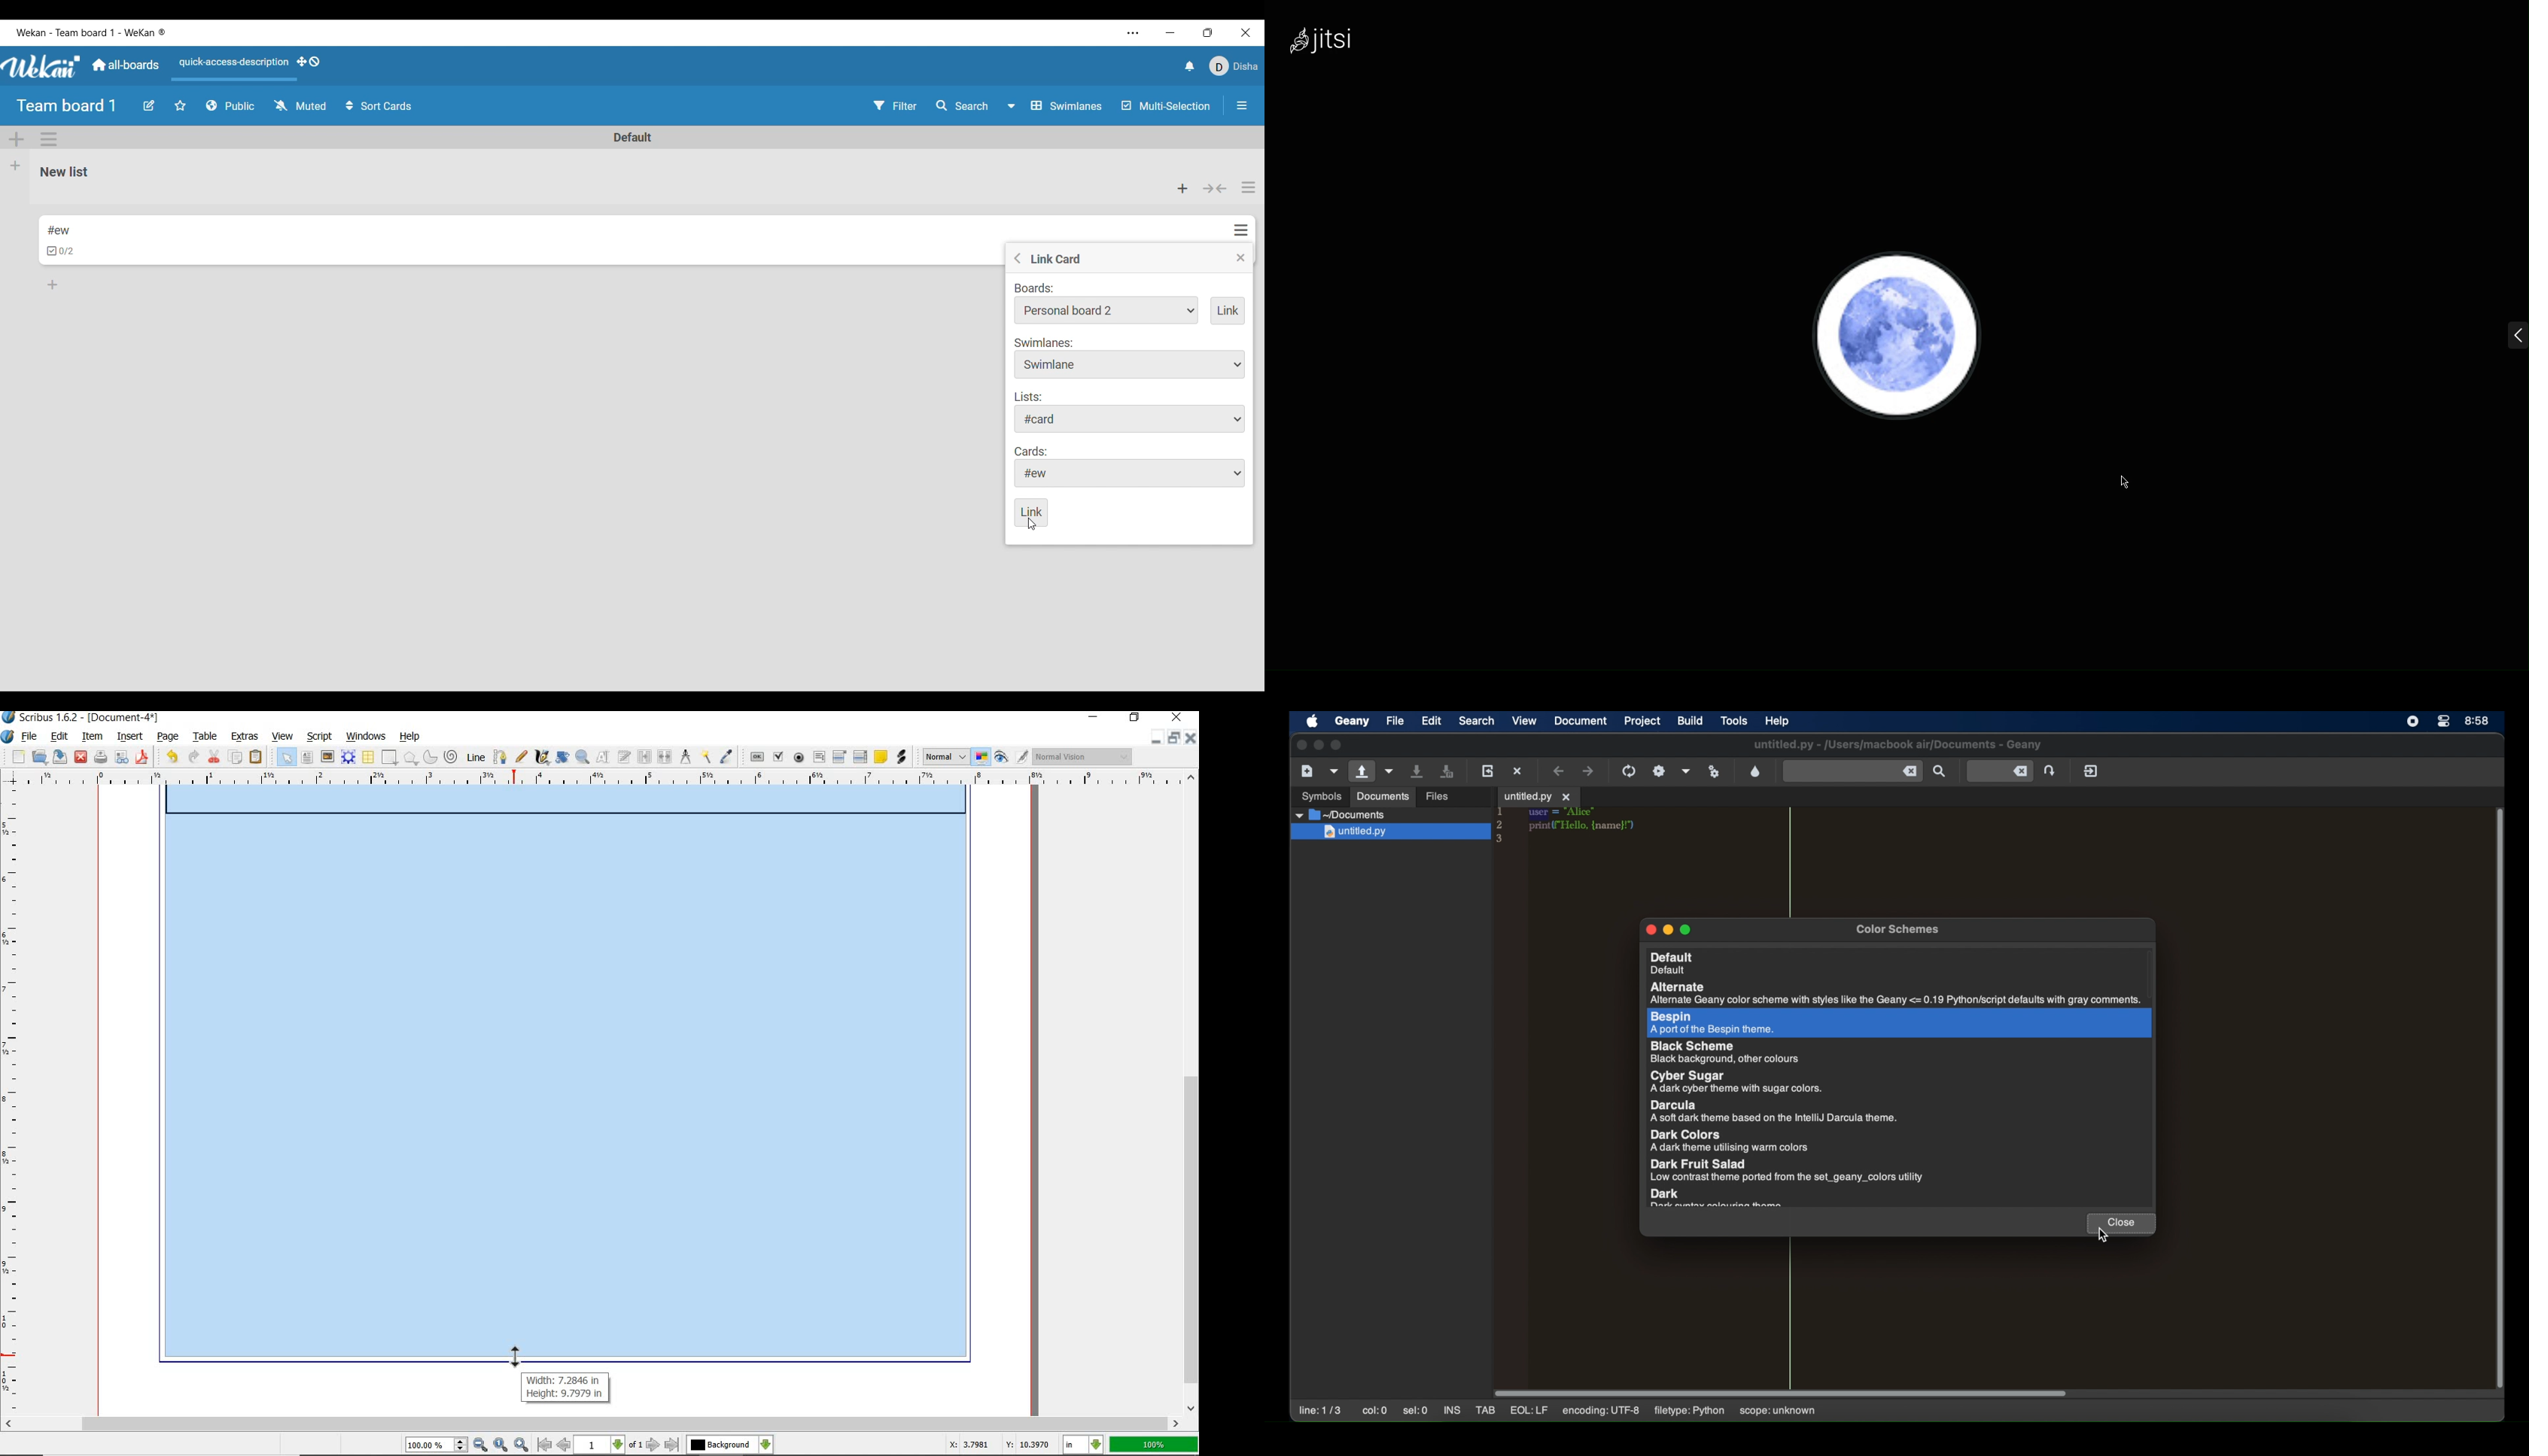 The height and width of the screenshot is (1456, 2548). What do you see at coordinates (582, 758) in the screenshot?
I see `zoom in or zoom out` at bounding box center [582, 758].